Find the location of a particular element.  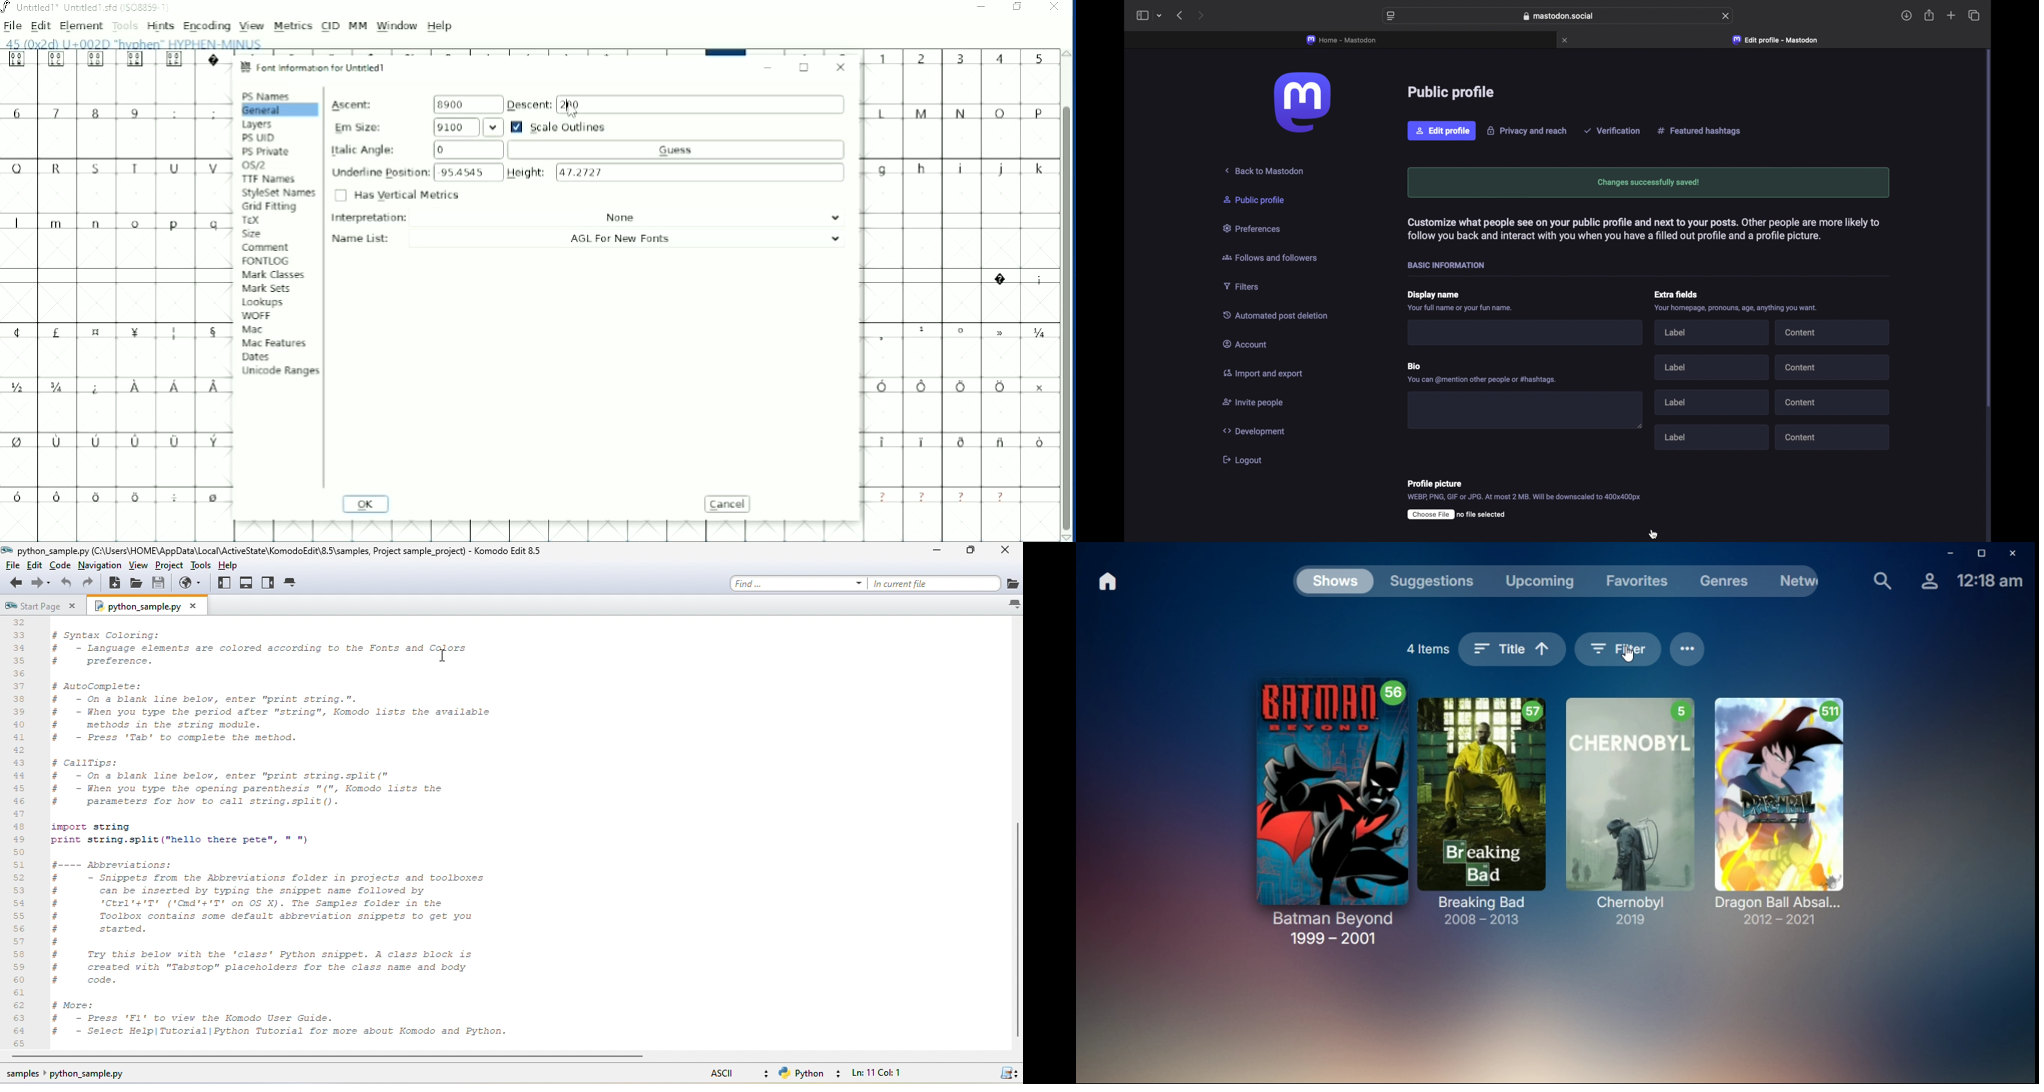

General is located at coordinates (278, 110).